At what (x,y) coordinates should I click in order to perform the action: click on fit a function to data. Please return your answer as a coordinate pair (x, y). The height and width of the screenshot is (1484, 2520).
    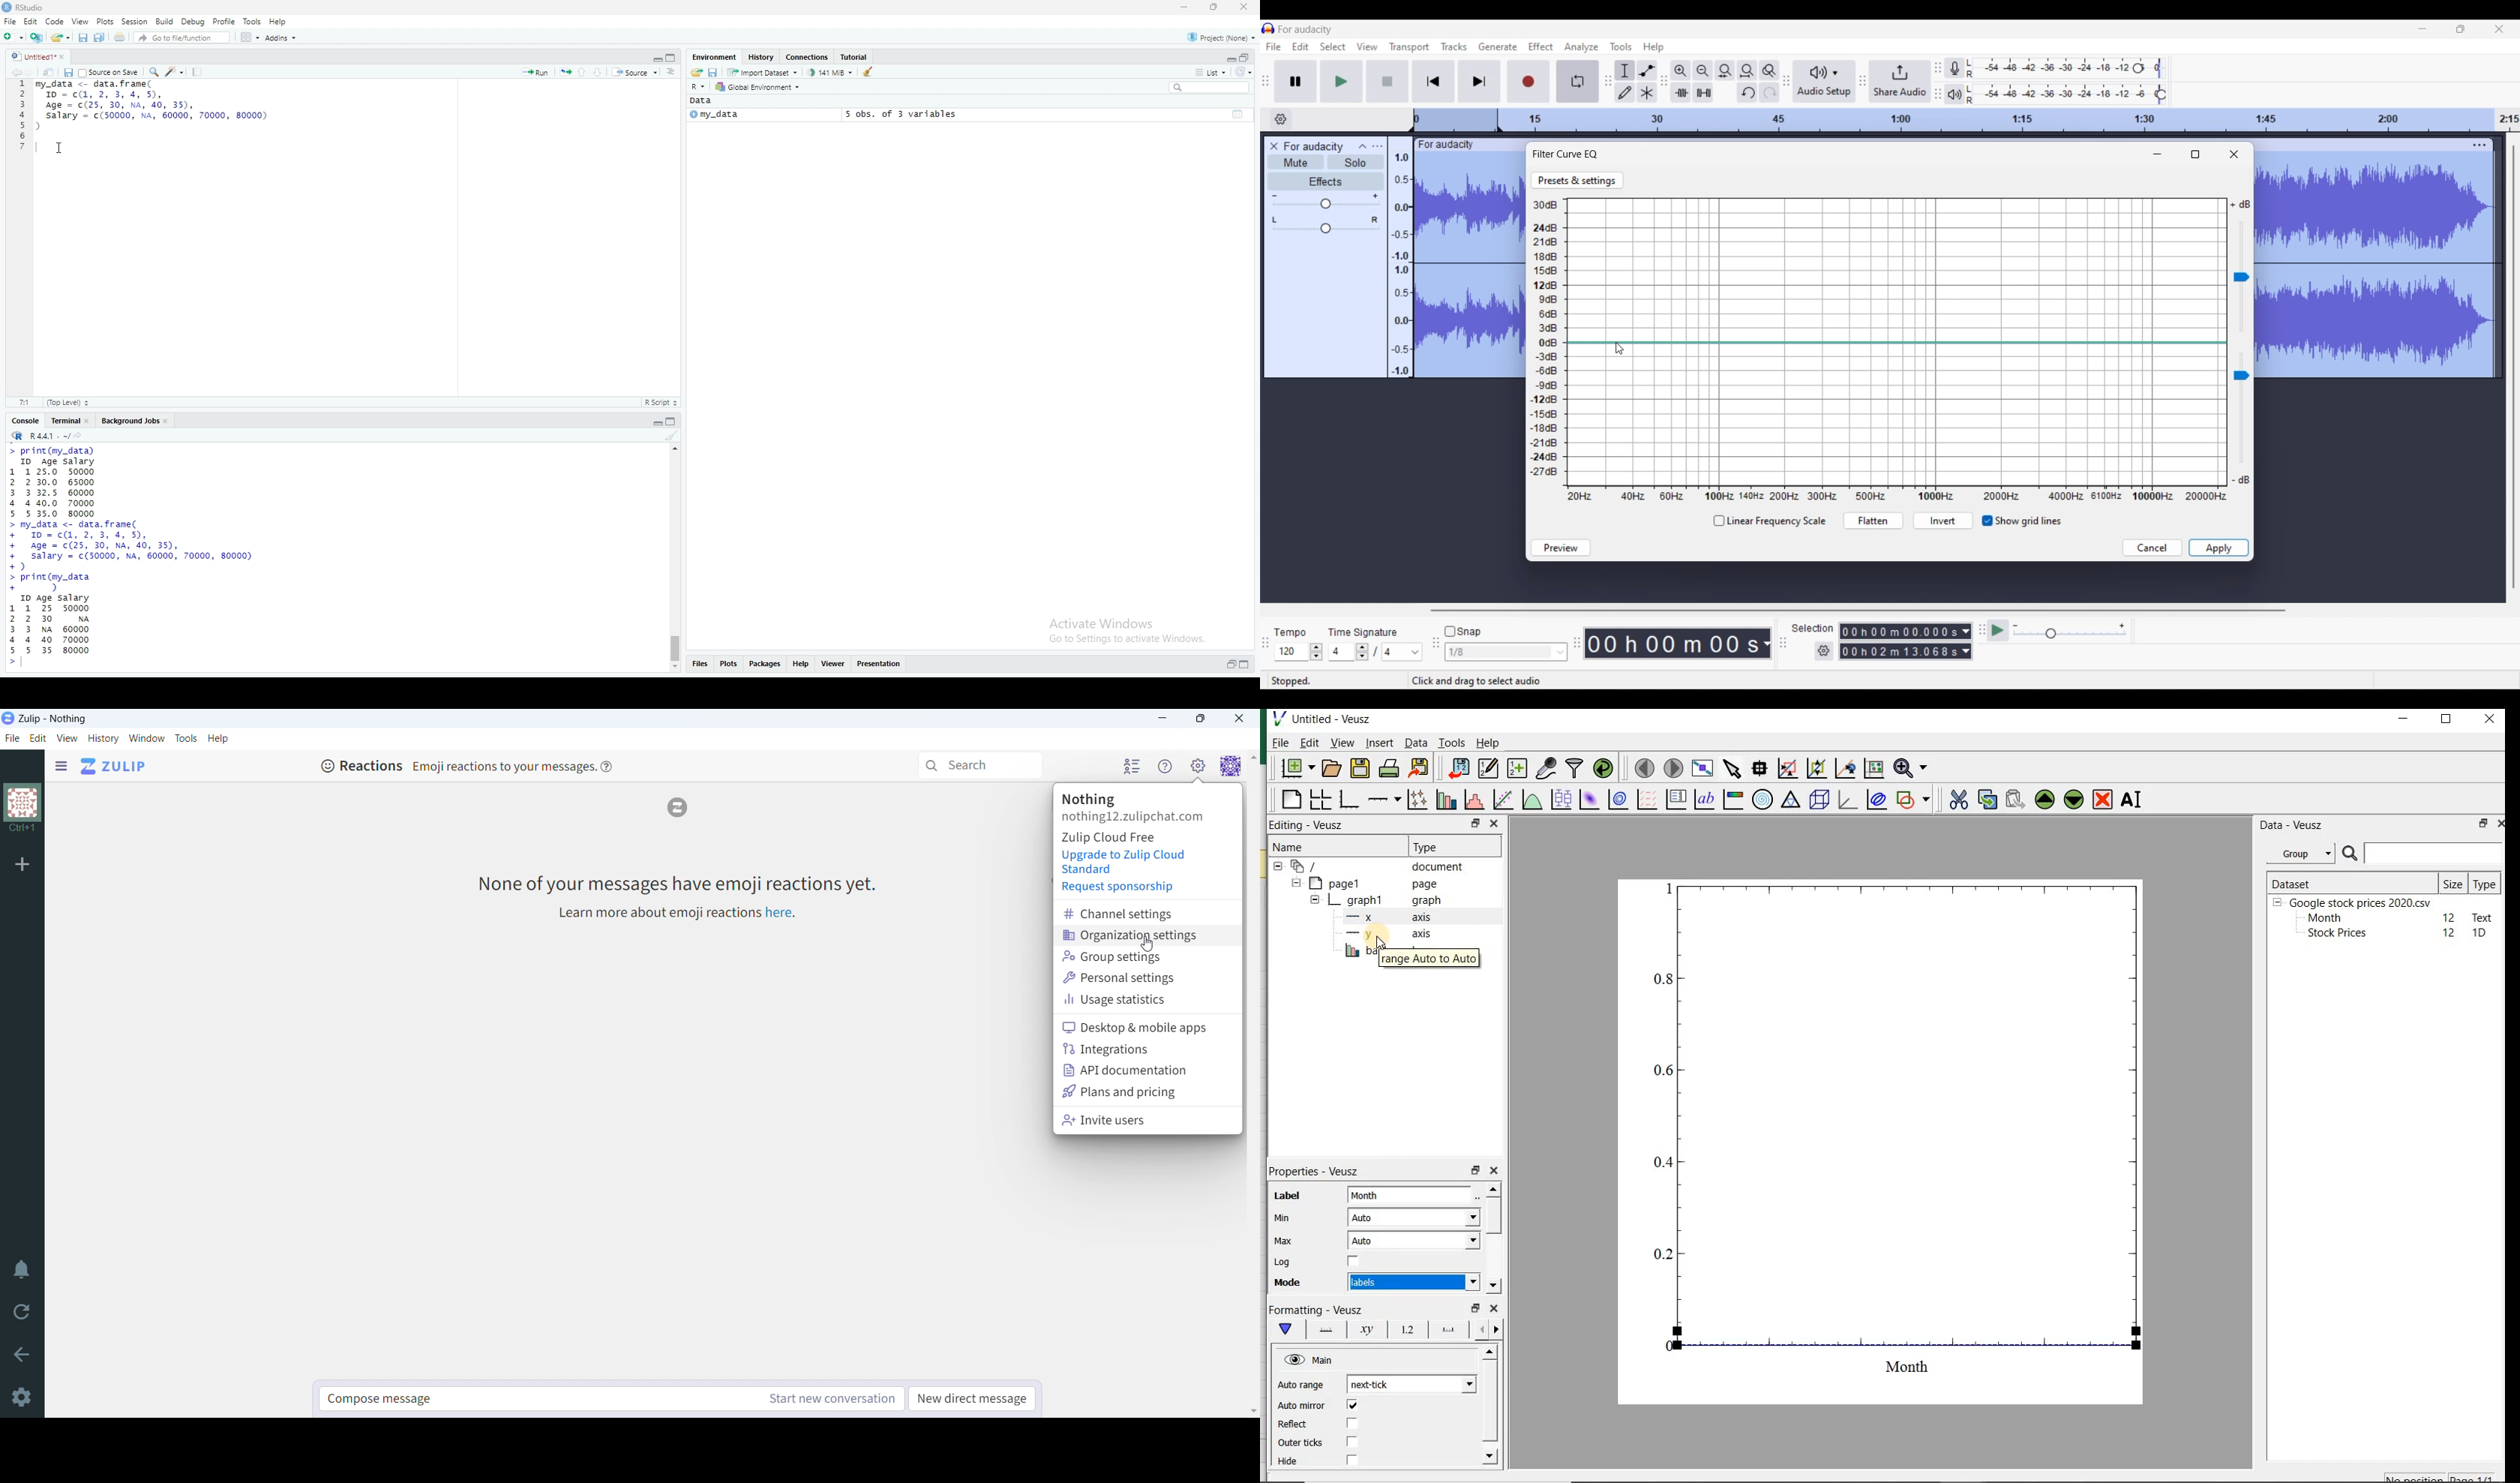
    Looking at the image, I should click on (1502, 800).